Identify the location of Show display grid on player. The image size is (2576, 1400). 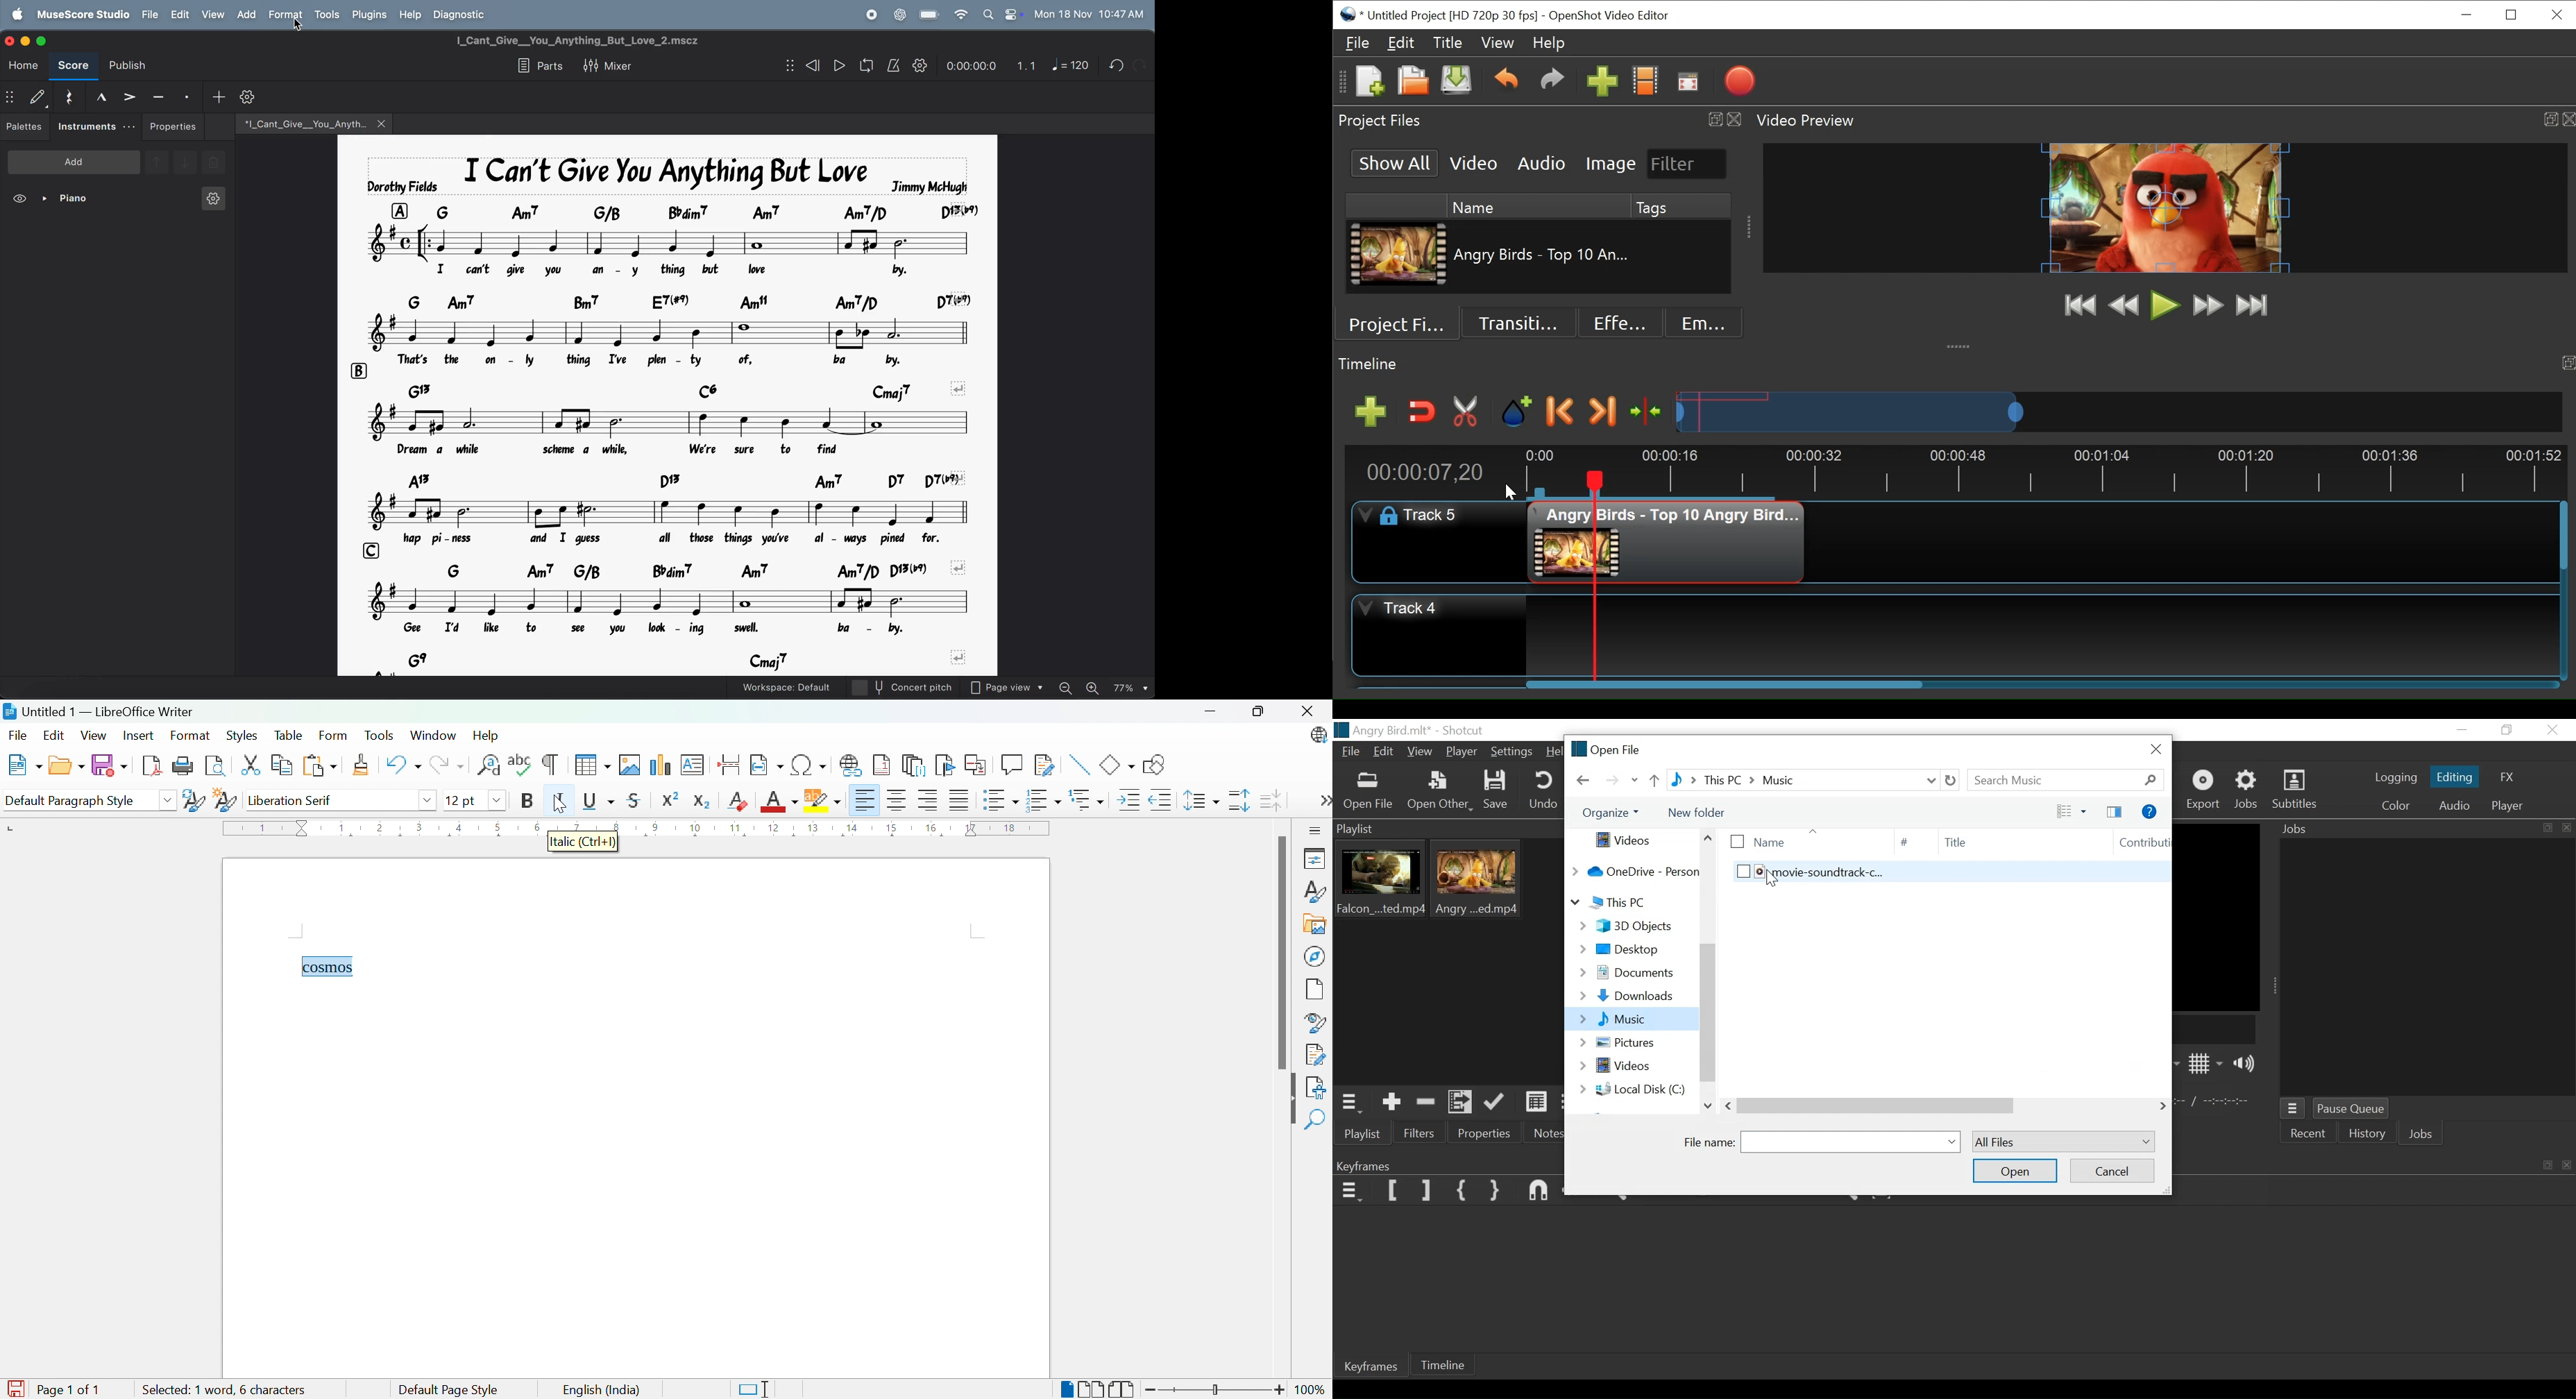
(2206, 1063).